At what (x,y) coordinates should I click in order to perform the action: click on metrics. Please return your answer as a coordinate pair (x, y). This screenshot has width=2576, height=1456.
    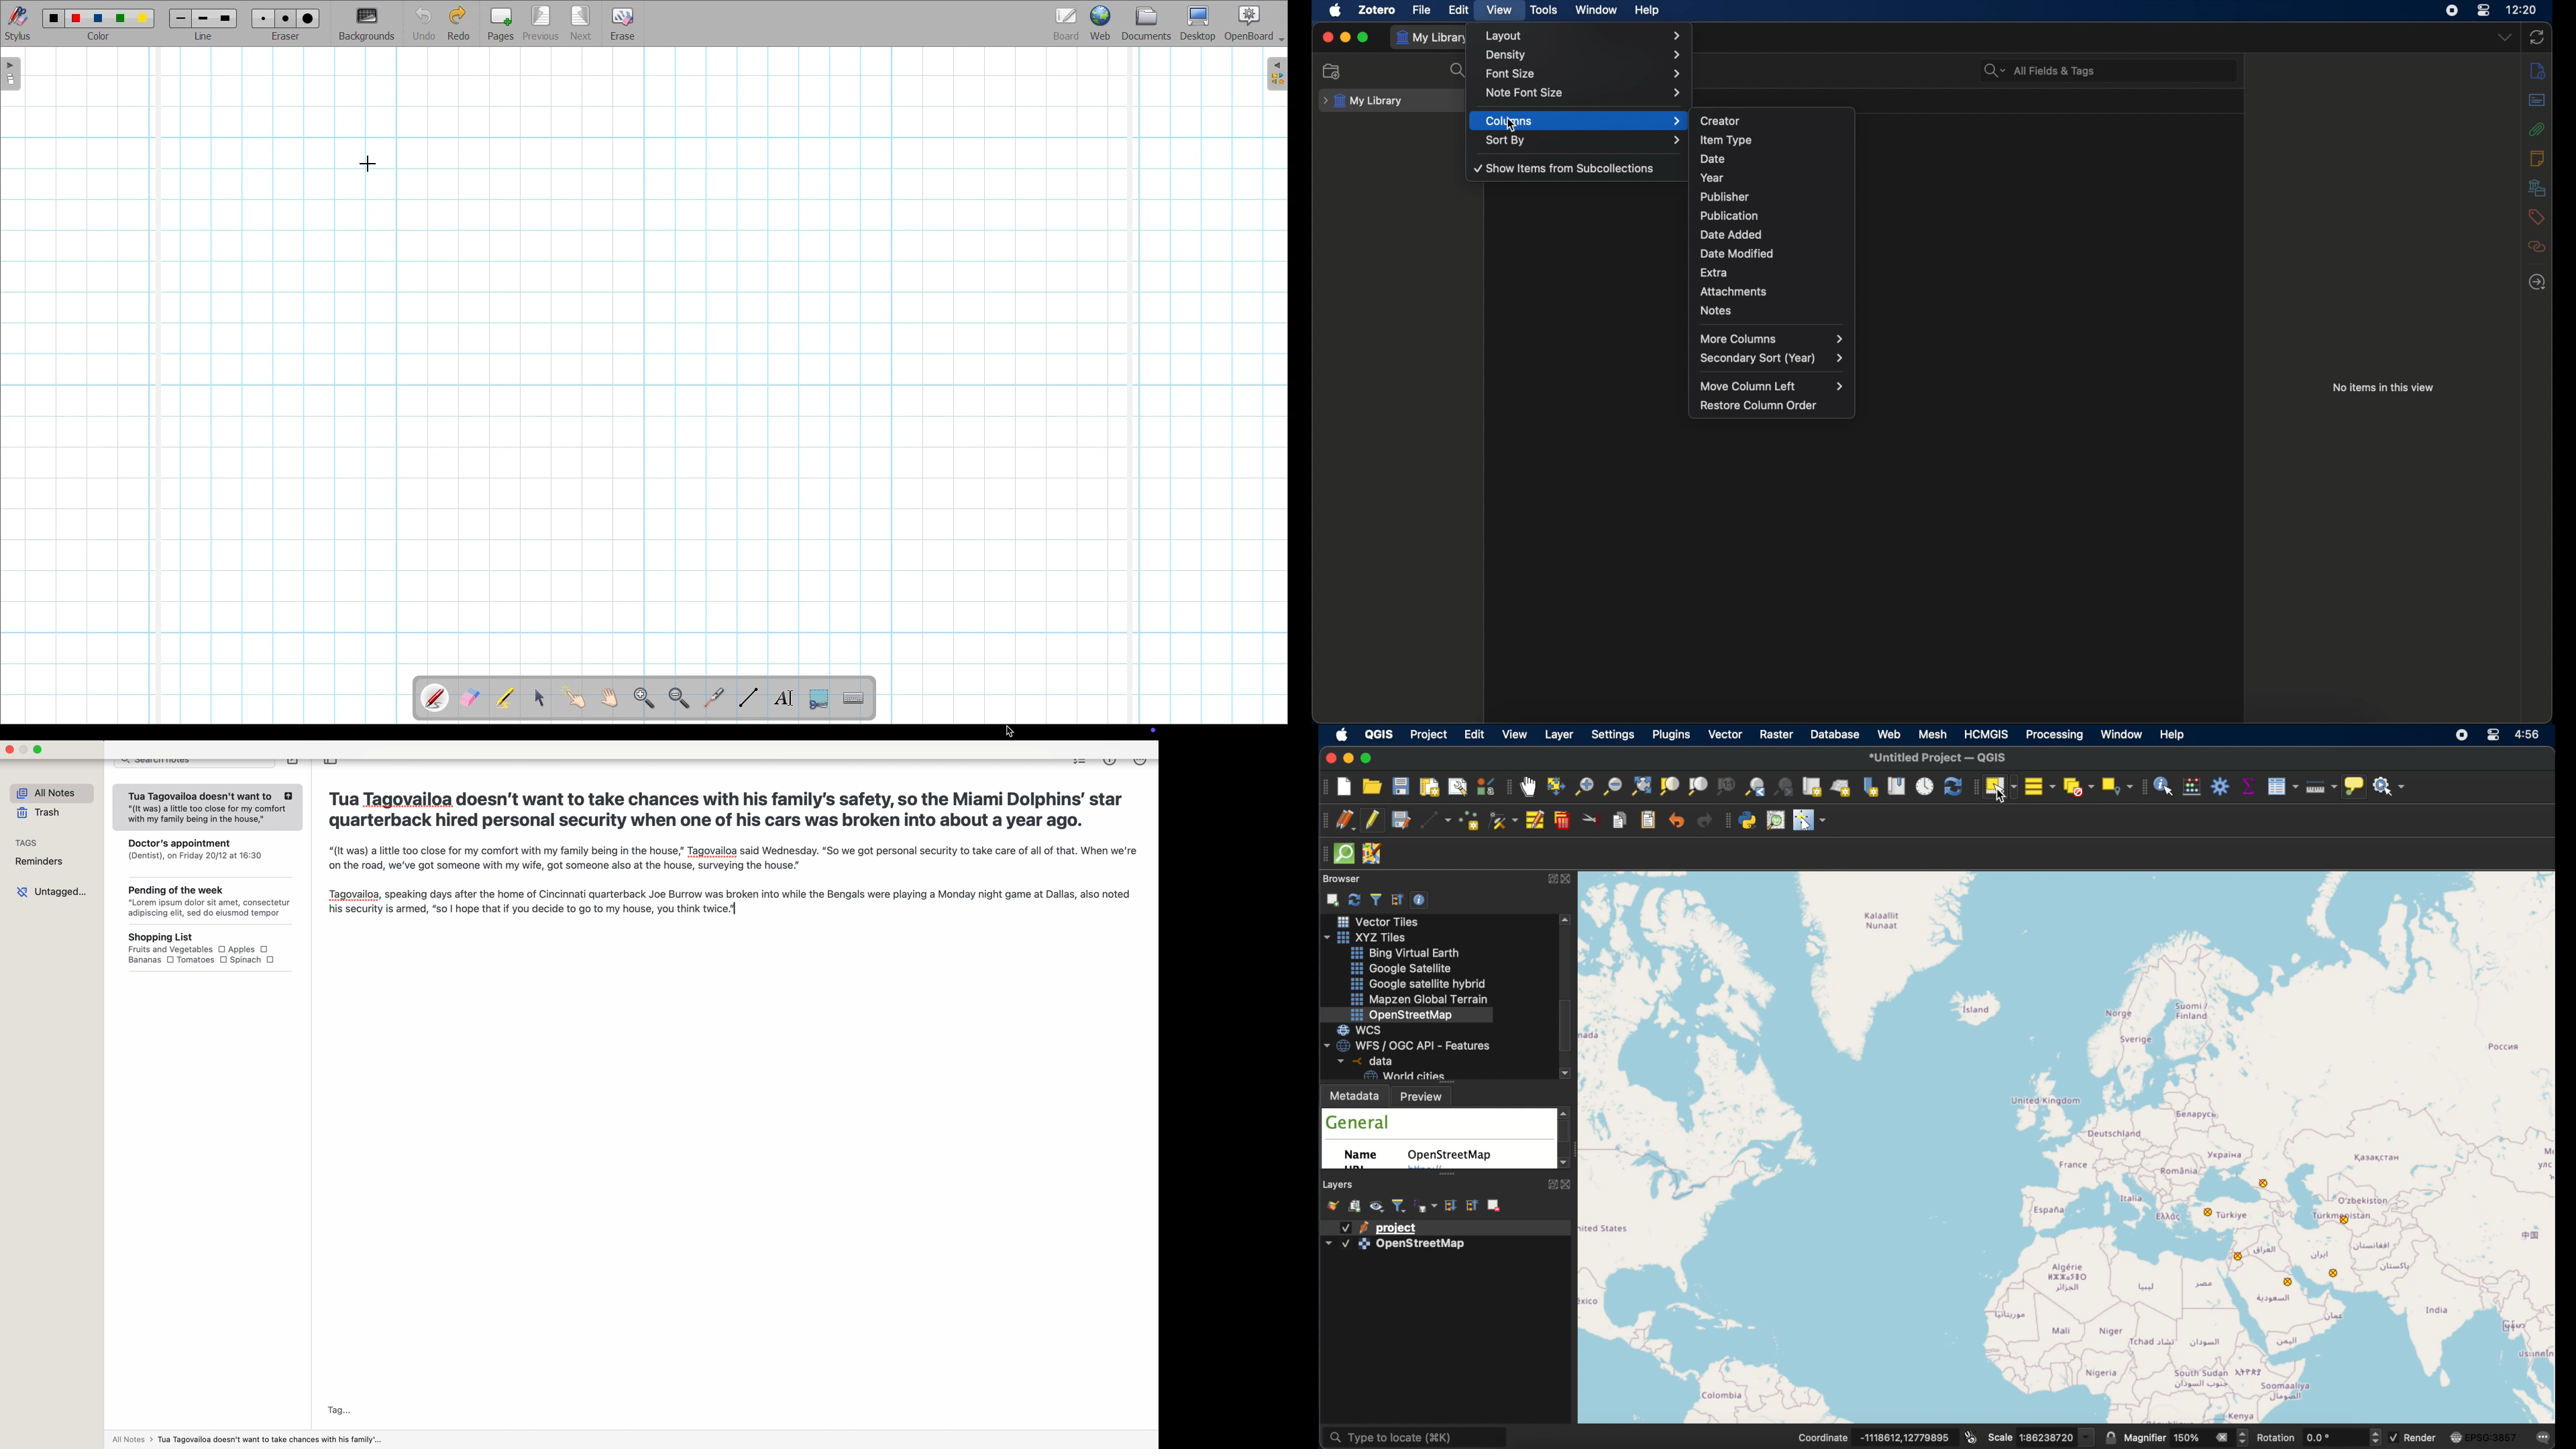
    Looking at the image, I should click on (1110, 759).